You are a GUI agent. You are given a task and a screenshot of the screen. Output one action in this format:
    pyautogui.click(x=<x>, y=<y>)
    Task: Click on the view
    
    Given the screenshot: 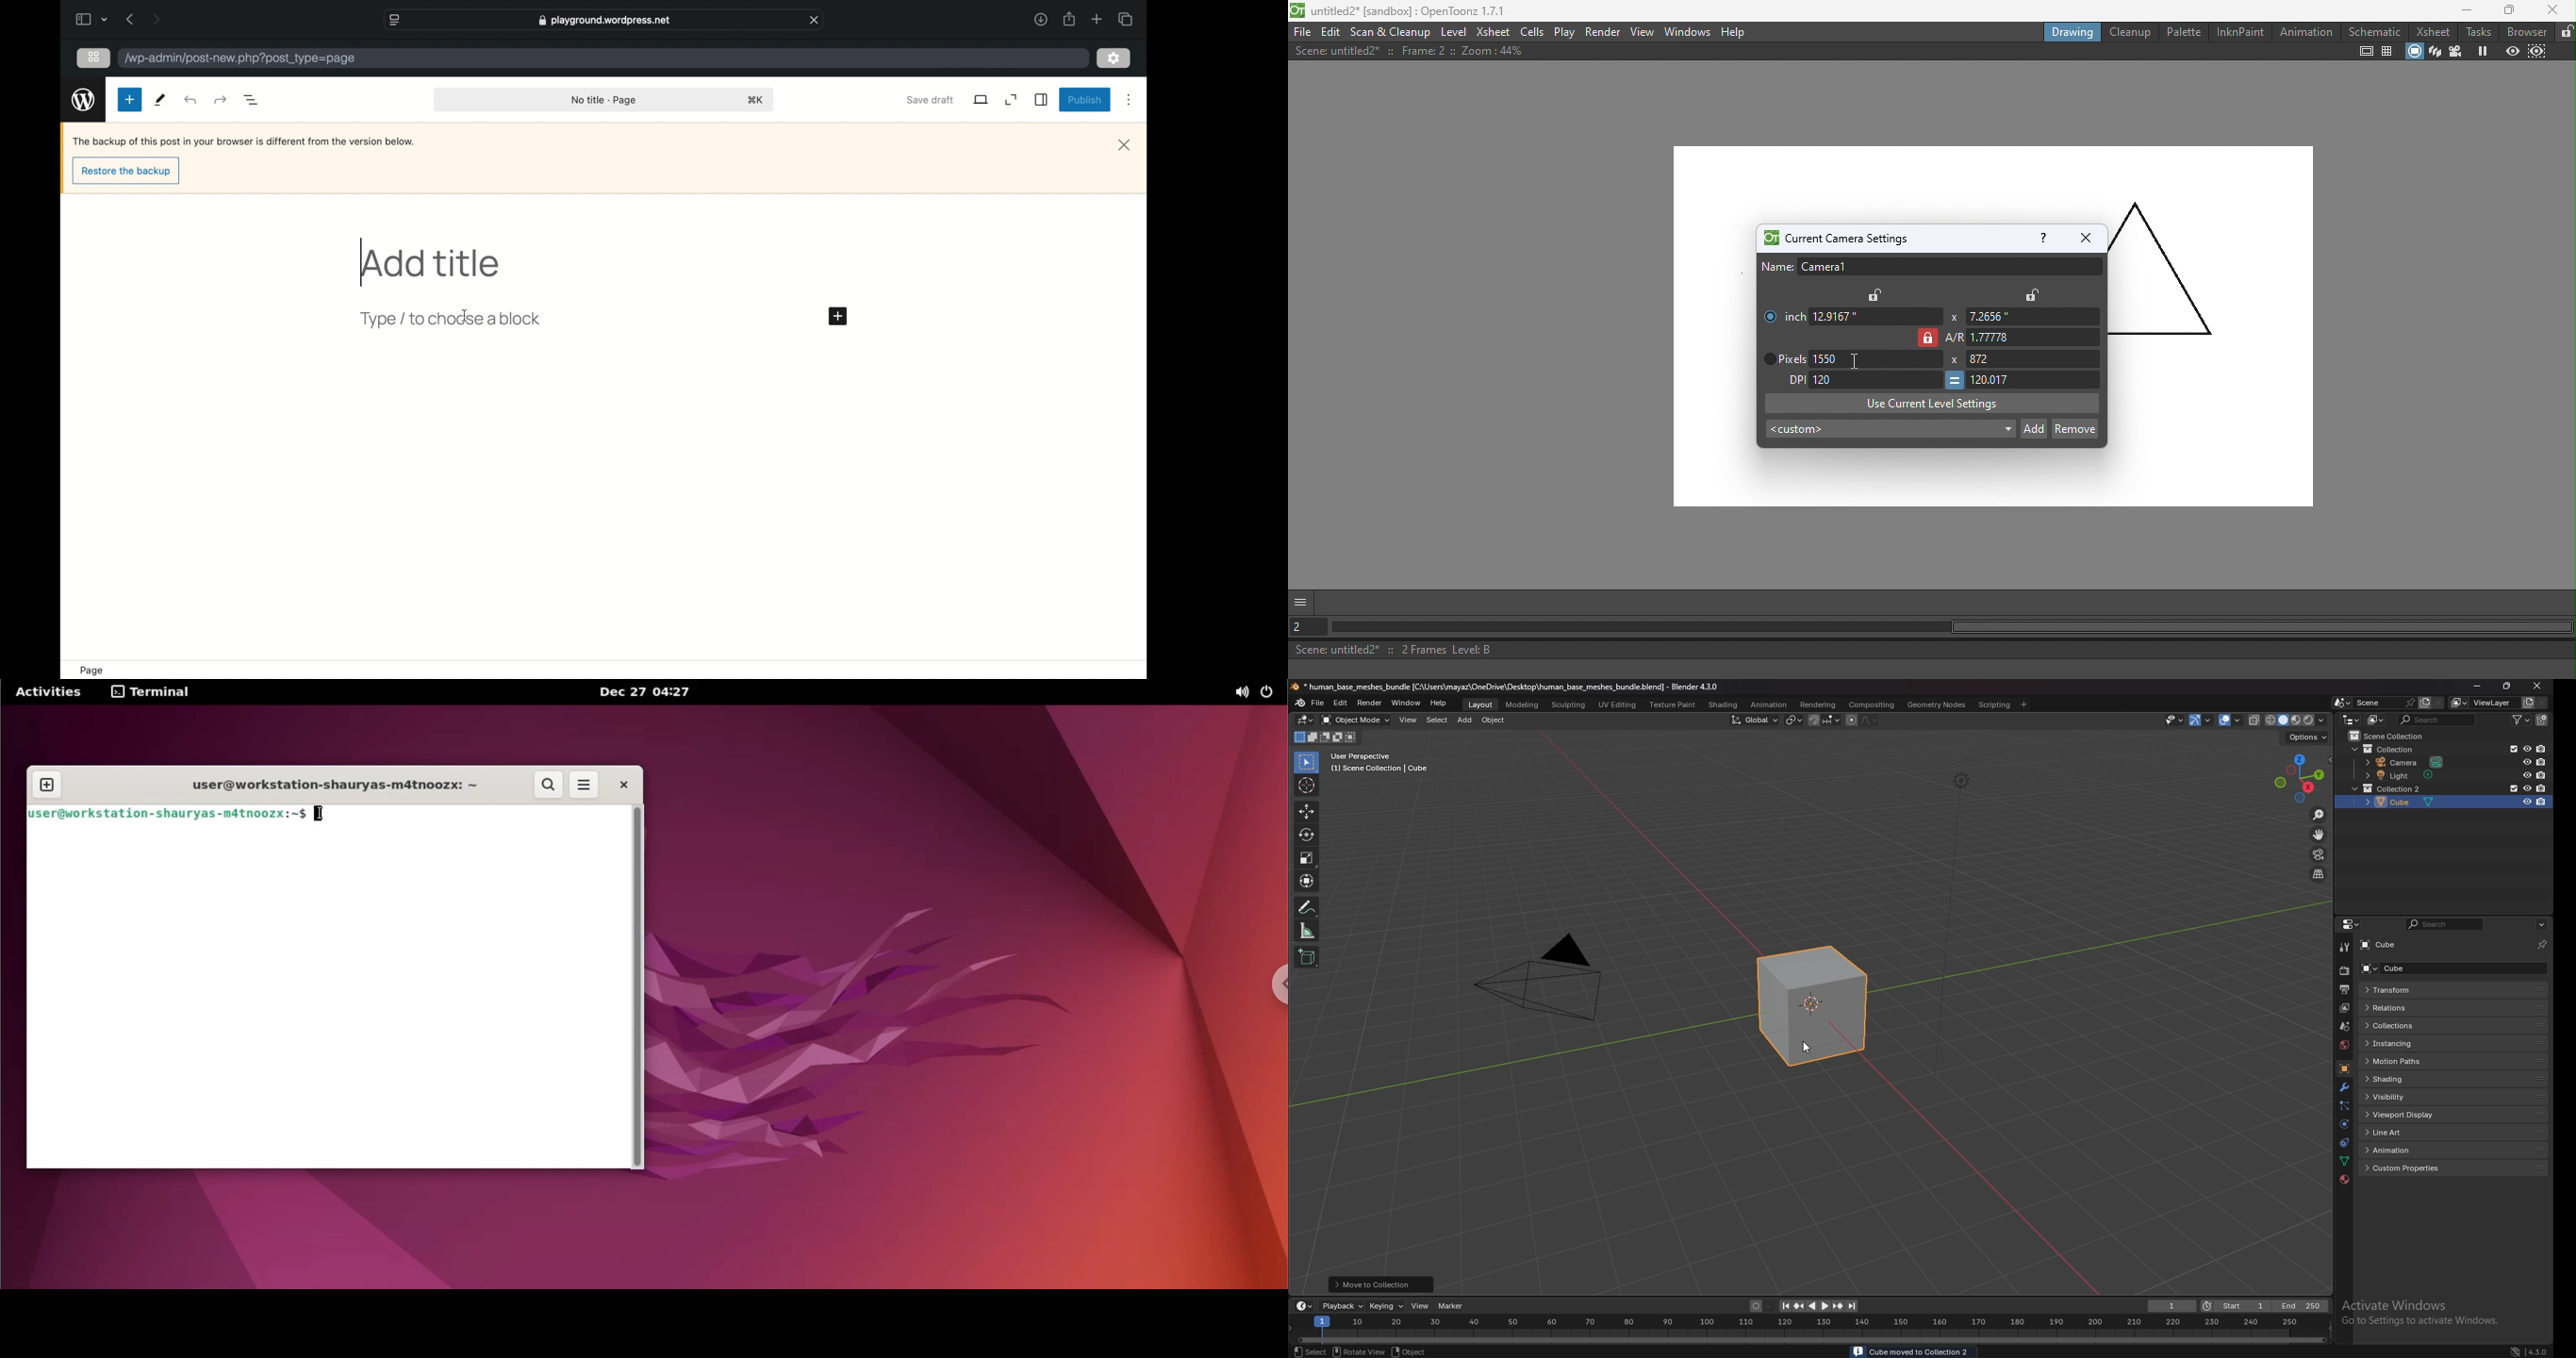 What is the action you would take?
    pyautogui.click(x=981, y=99)
    